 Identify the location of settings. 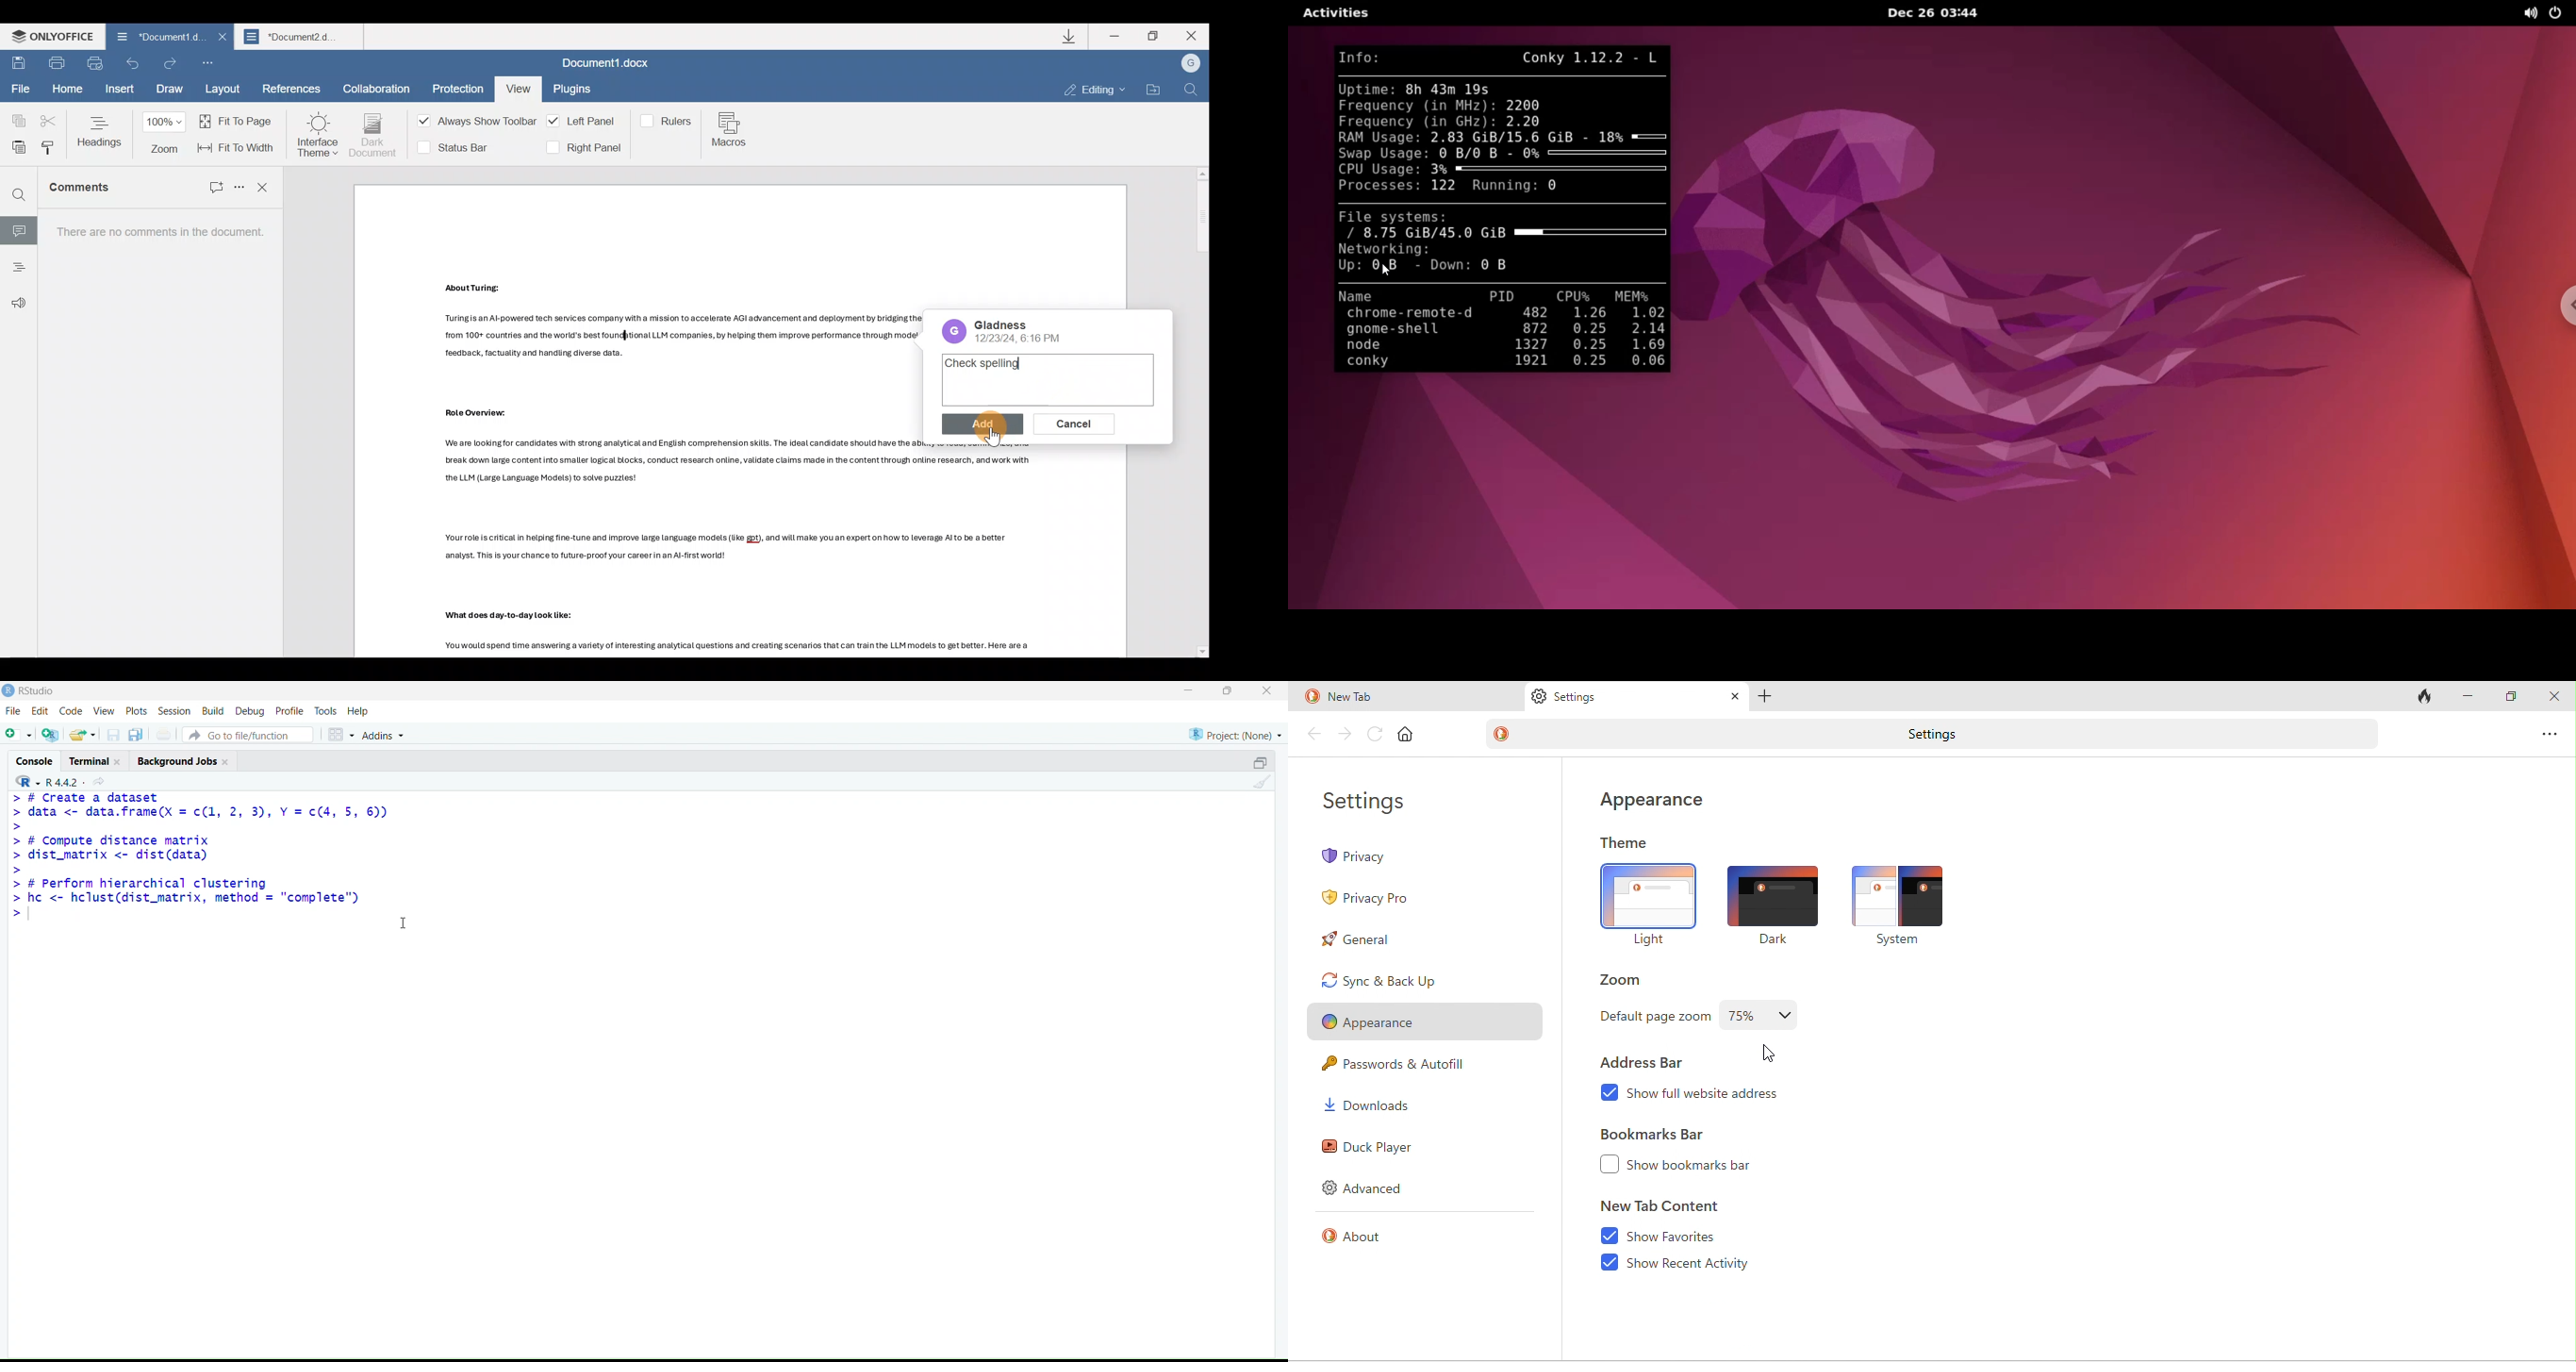
(1374, 805).